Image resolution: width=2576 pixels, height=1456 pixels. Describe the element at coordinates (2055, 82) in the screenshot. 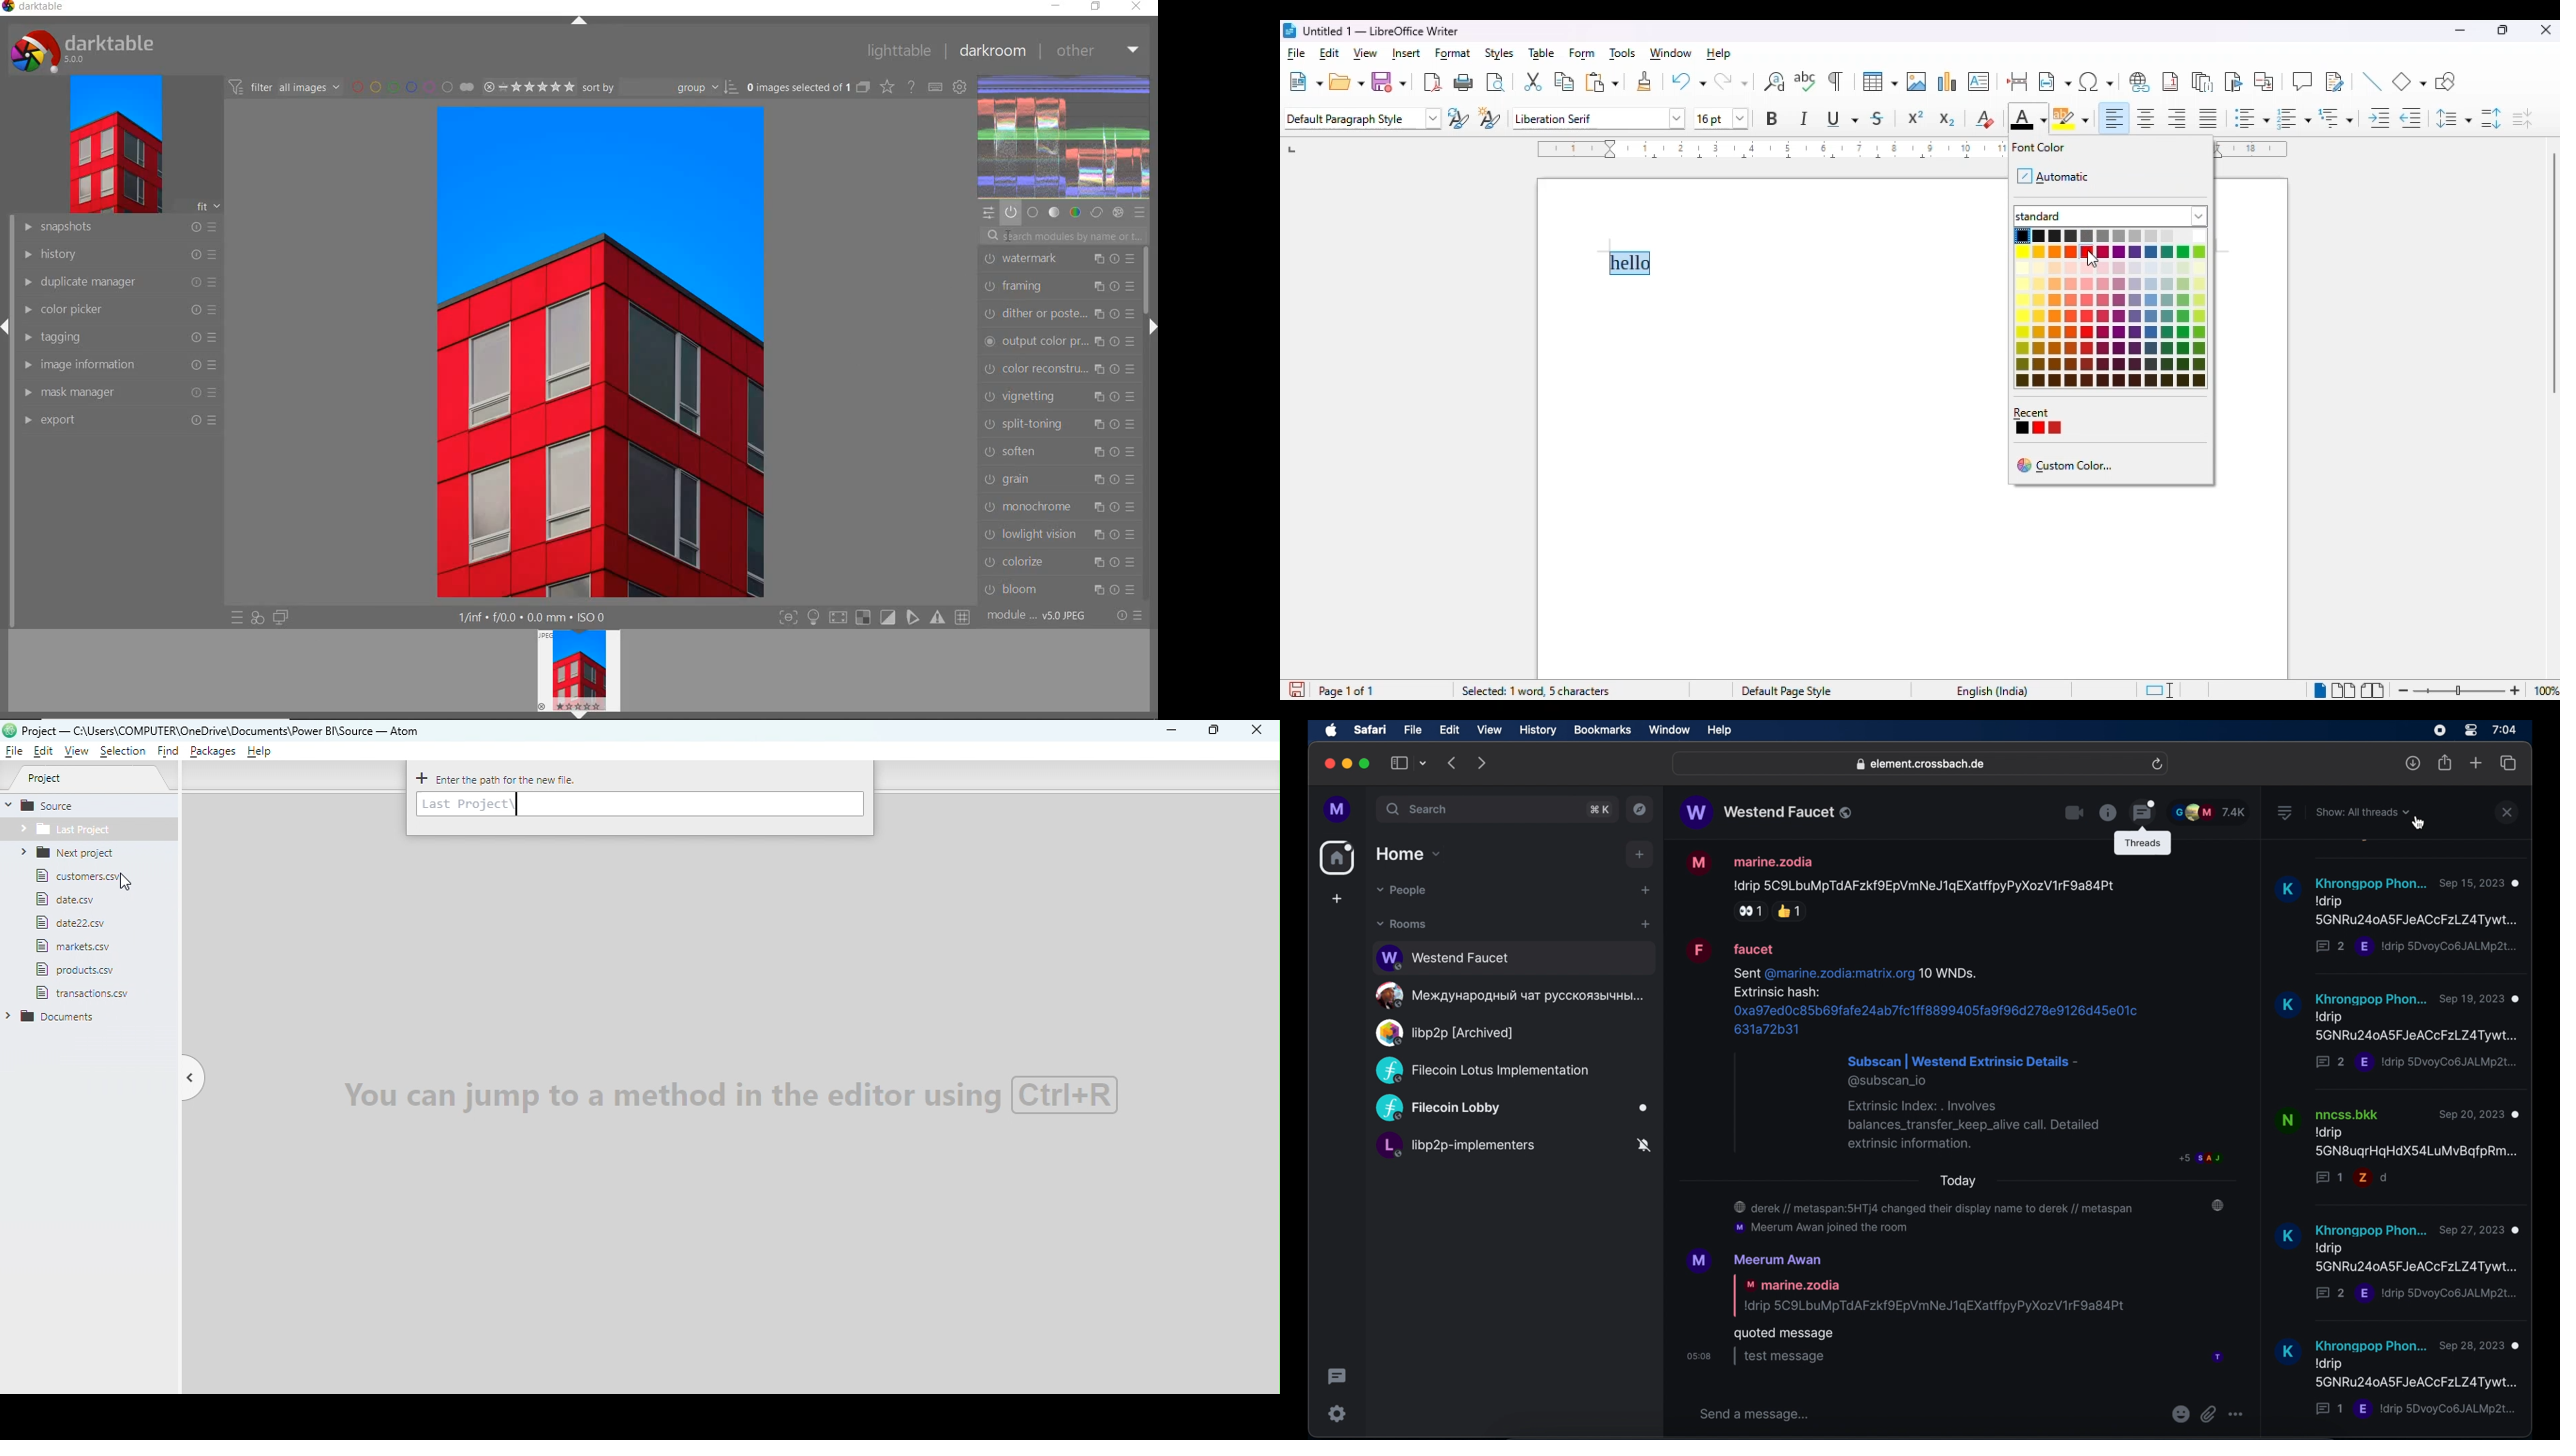

I see `insert field` at that location.